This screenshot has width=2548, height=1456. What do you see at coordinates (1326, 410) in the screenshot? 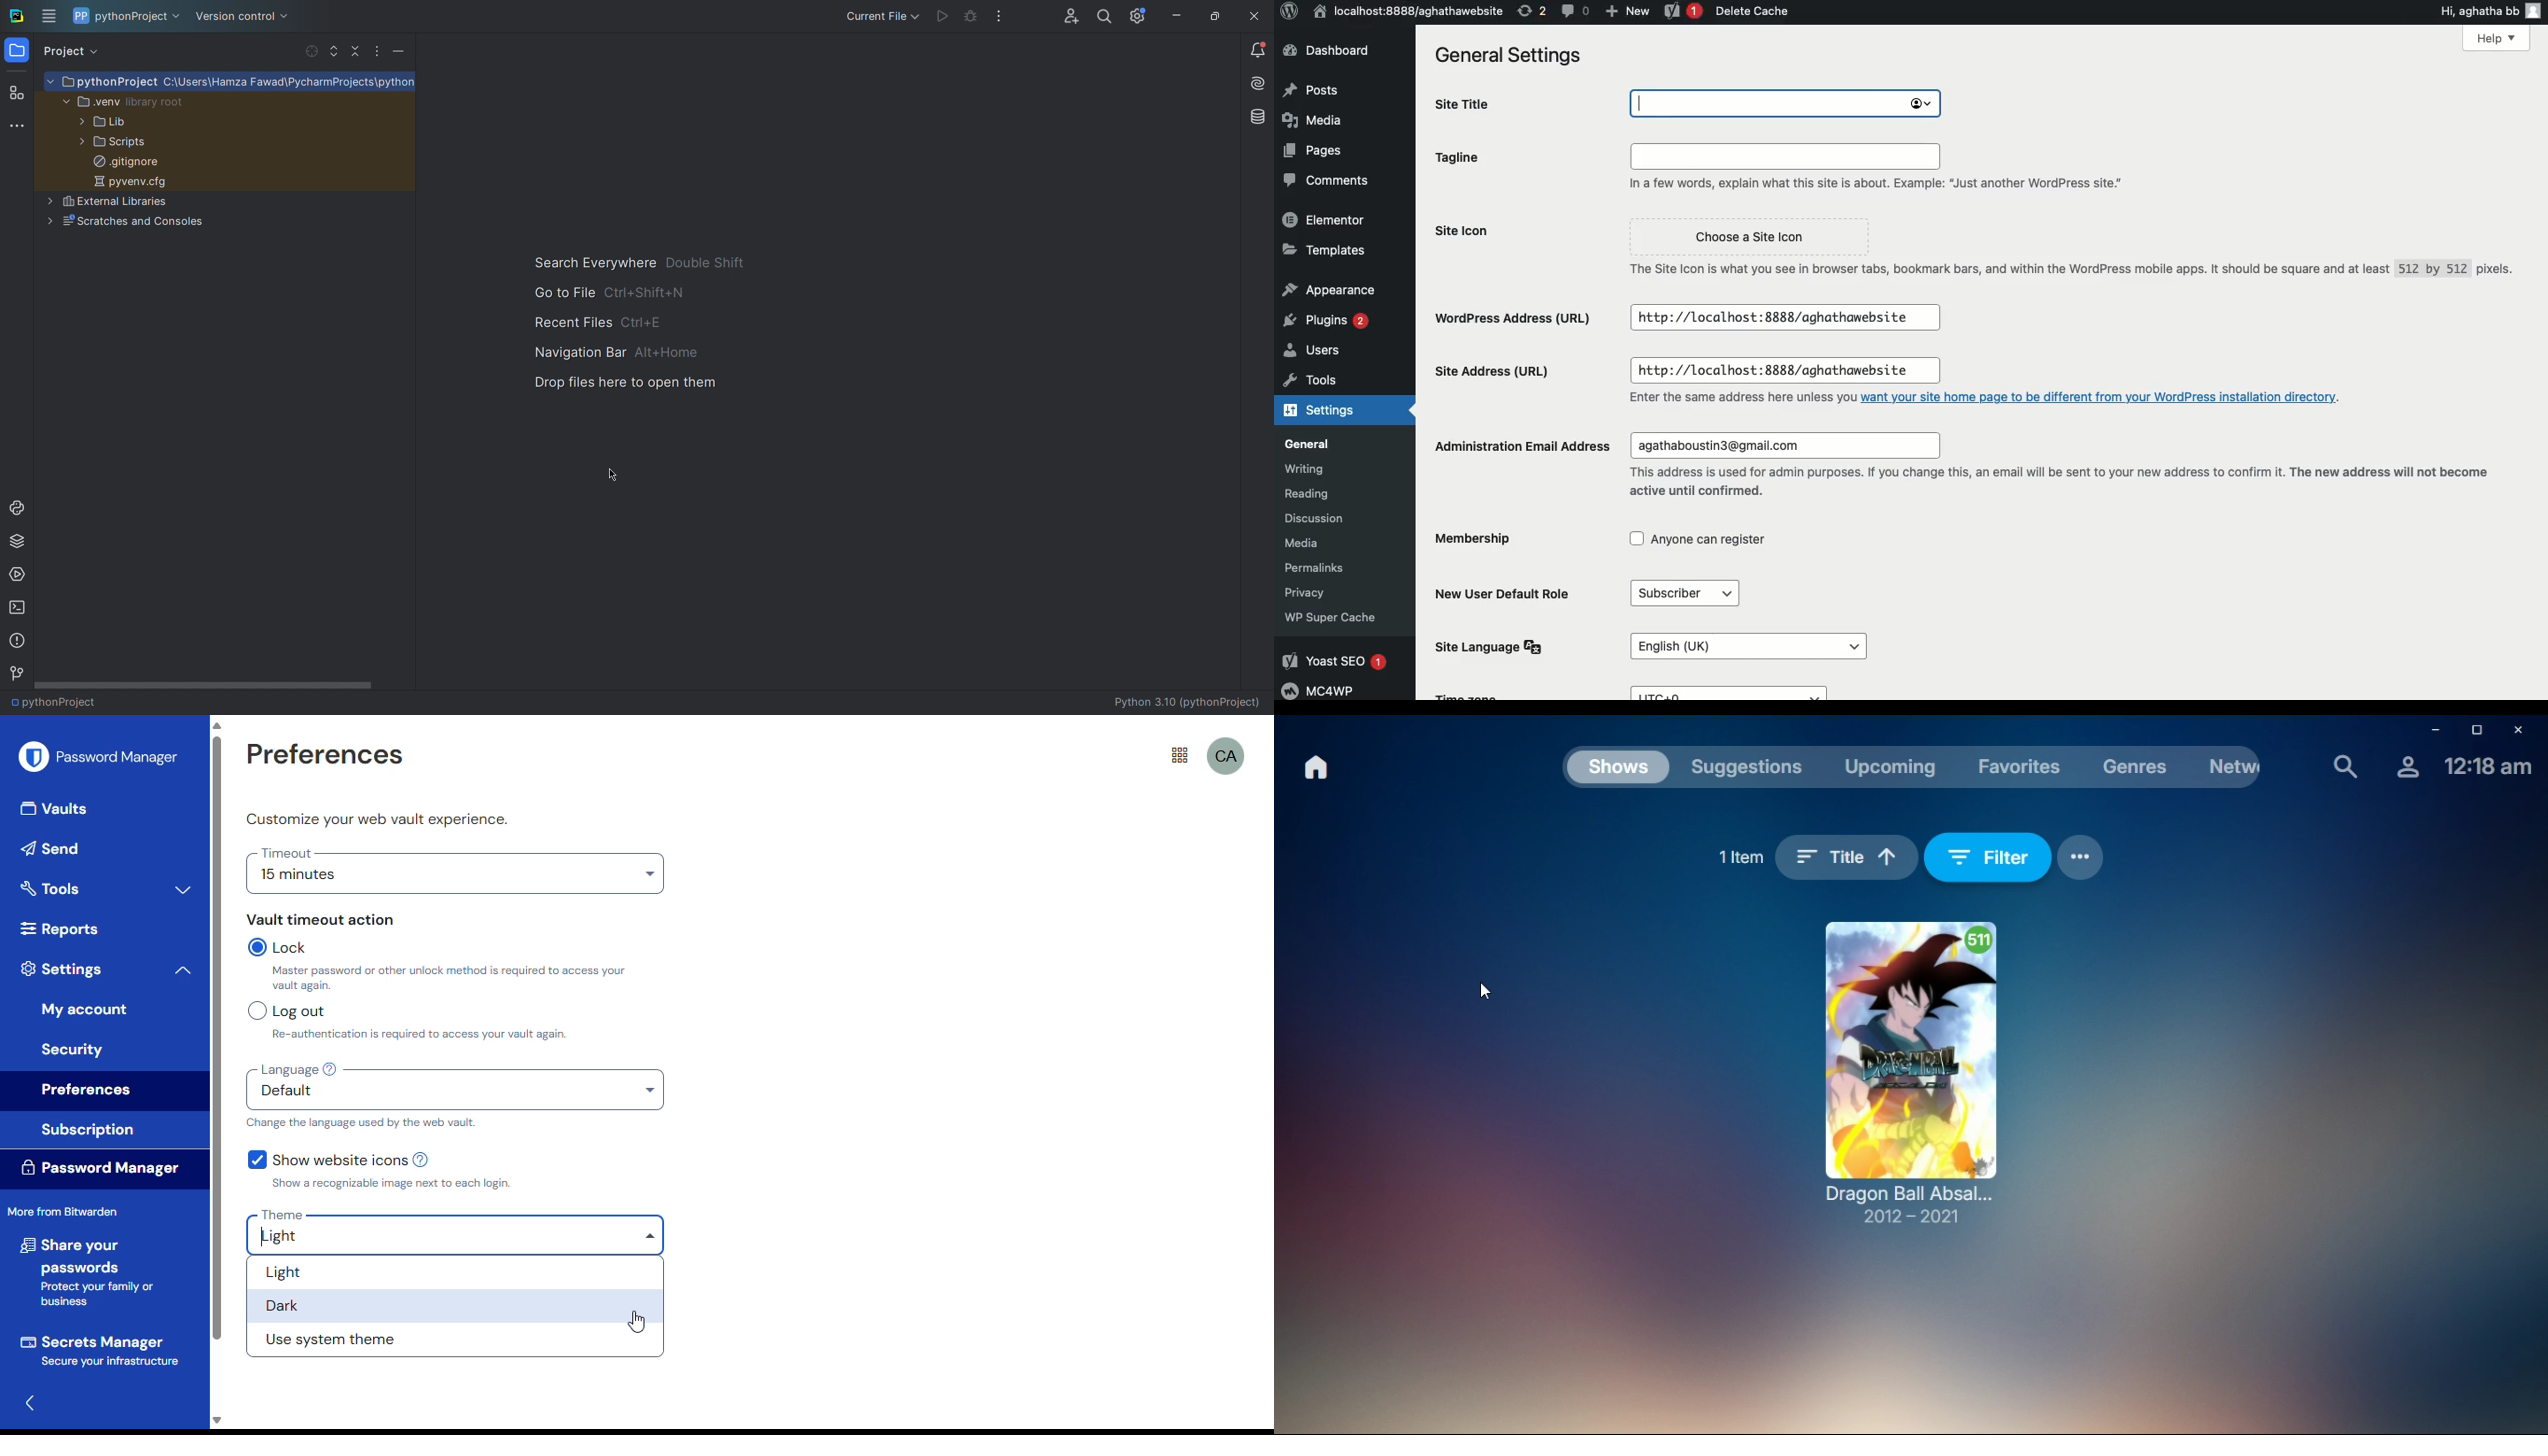
I see `Settings` at bounding box center [1326, 410].